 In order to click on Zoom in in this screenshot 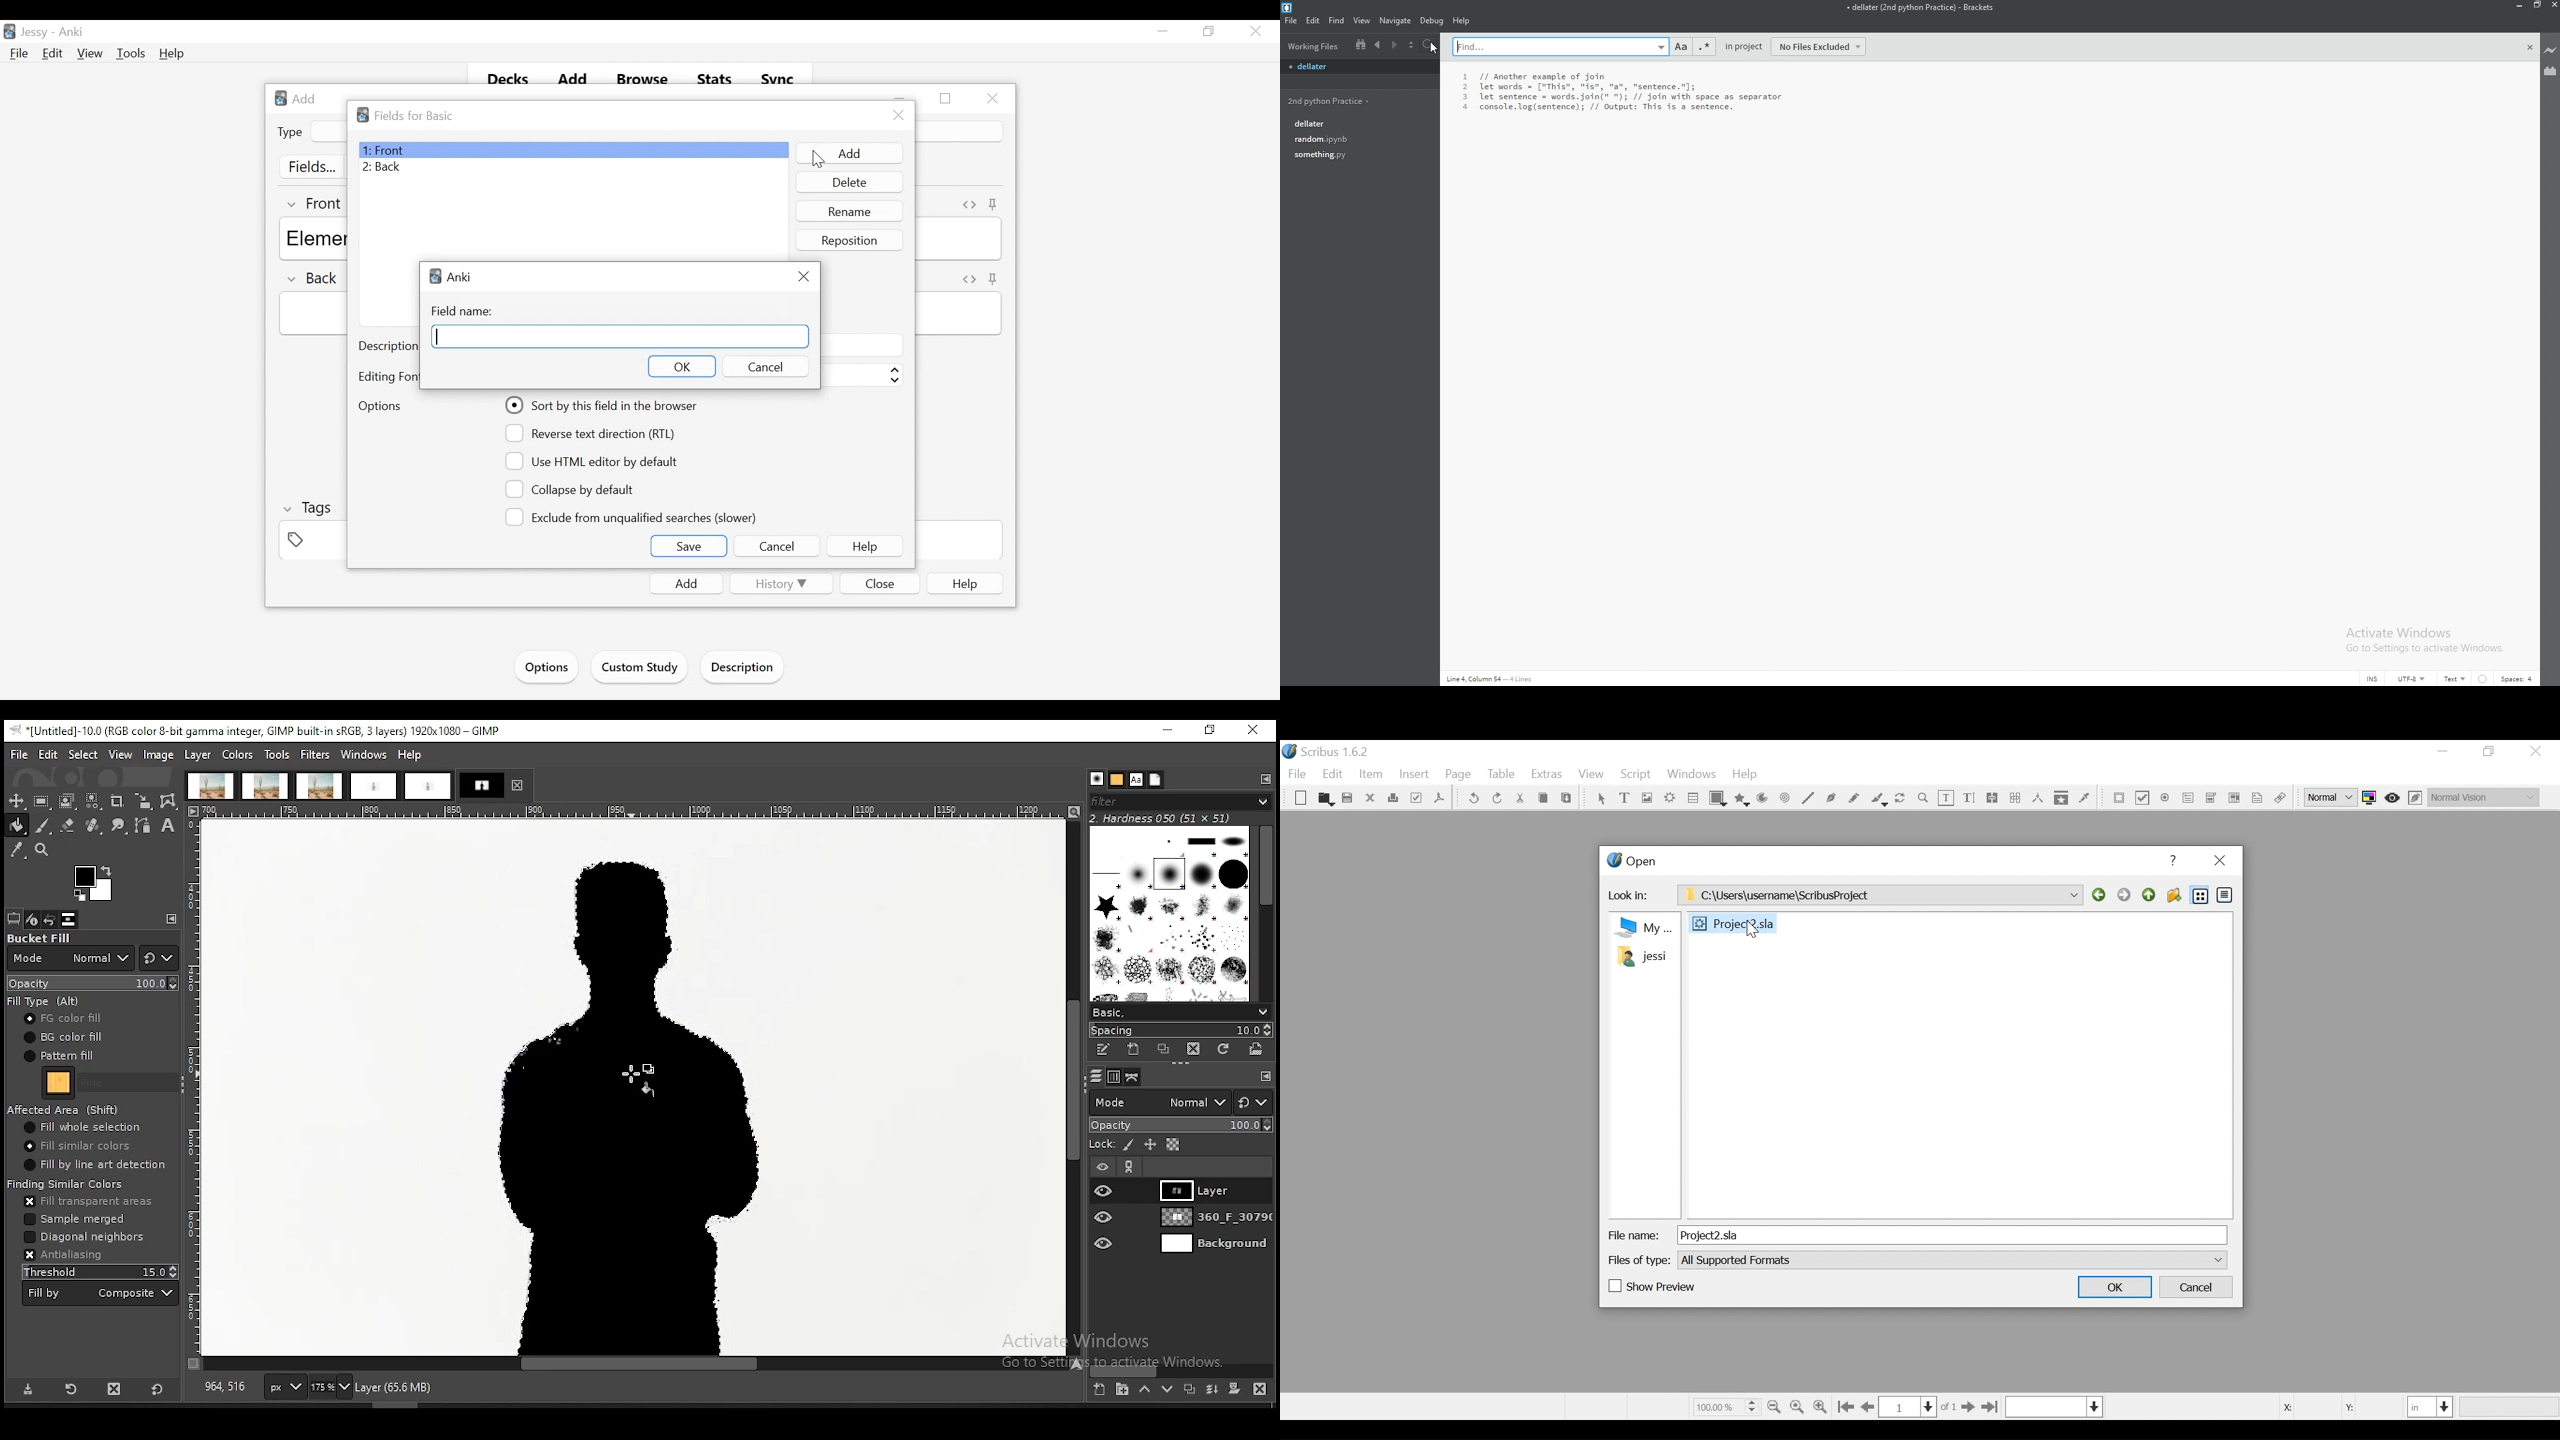, I will do `click(1823, 1405)`.